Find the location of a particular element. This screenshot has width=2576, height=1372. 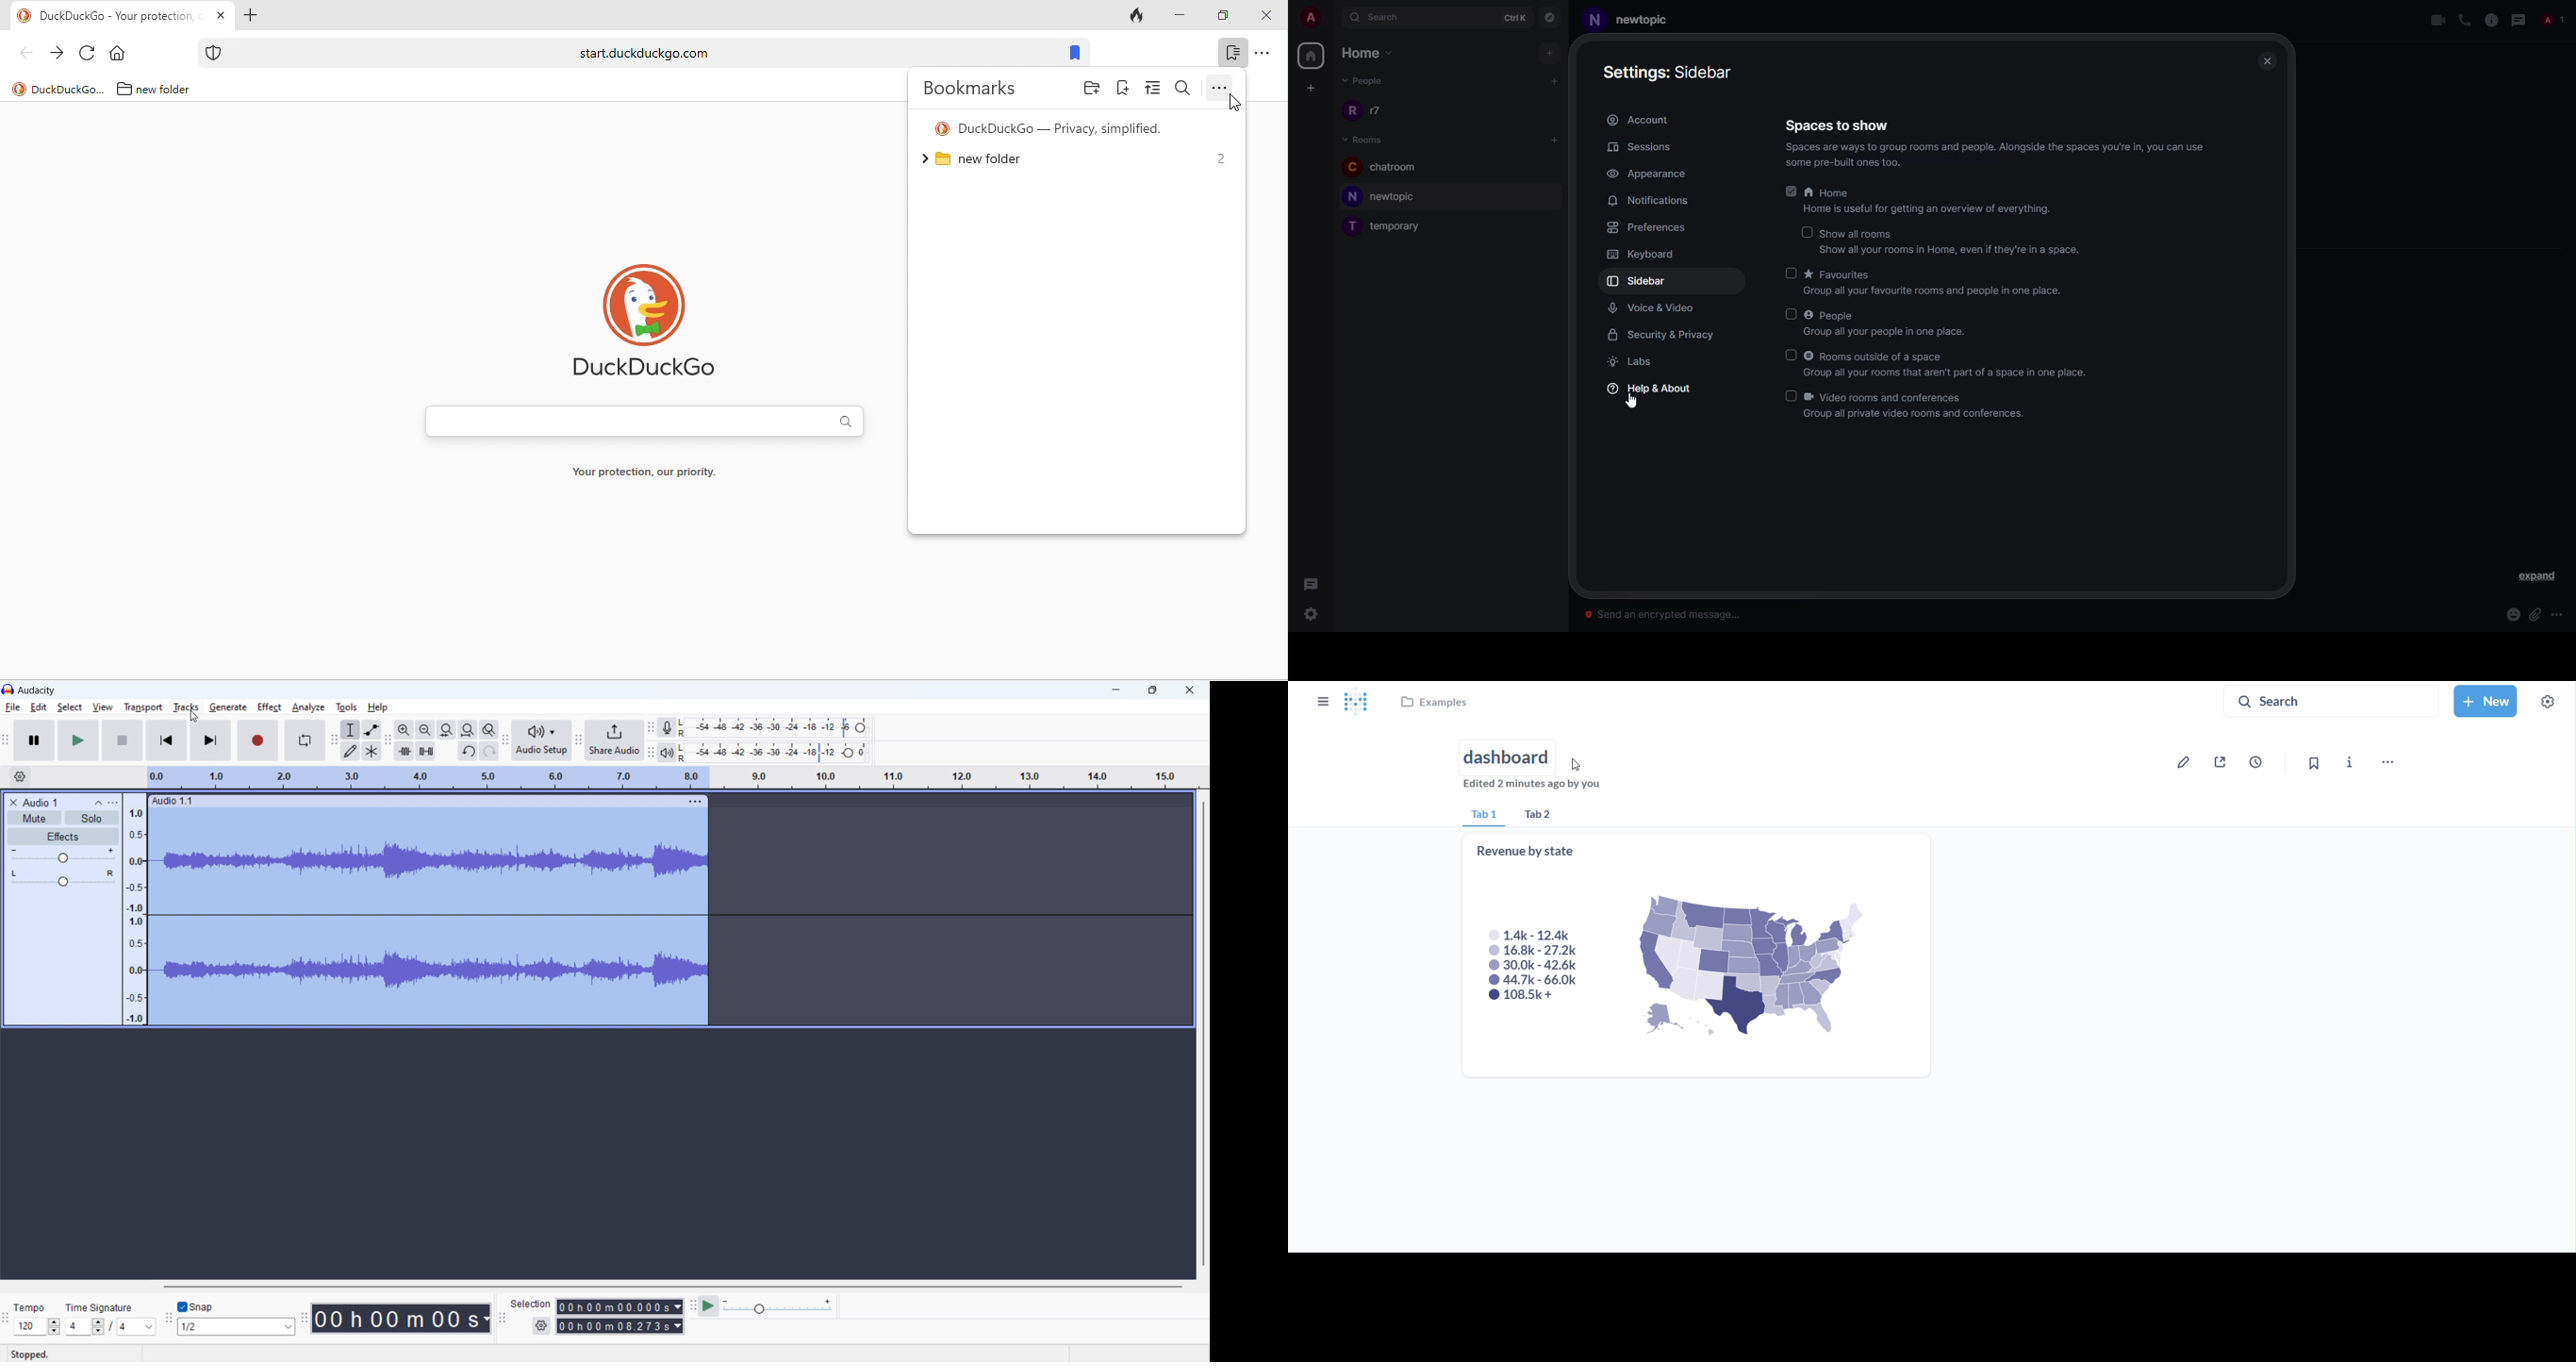

selection tool is located at coordinates (350, 730).